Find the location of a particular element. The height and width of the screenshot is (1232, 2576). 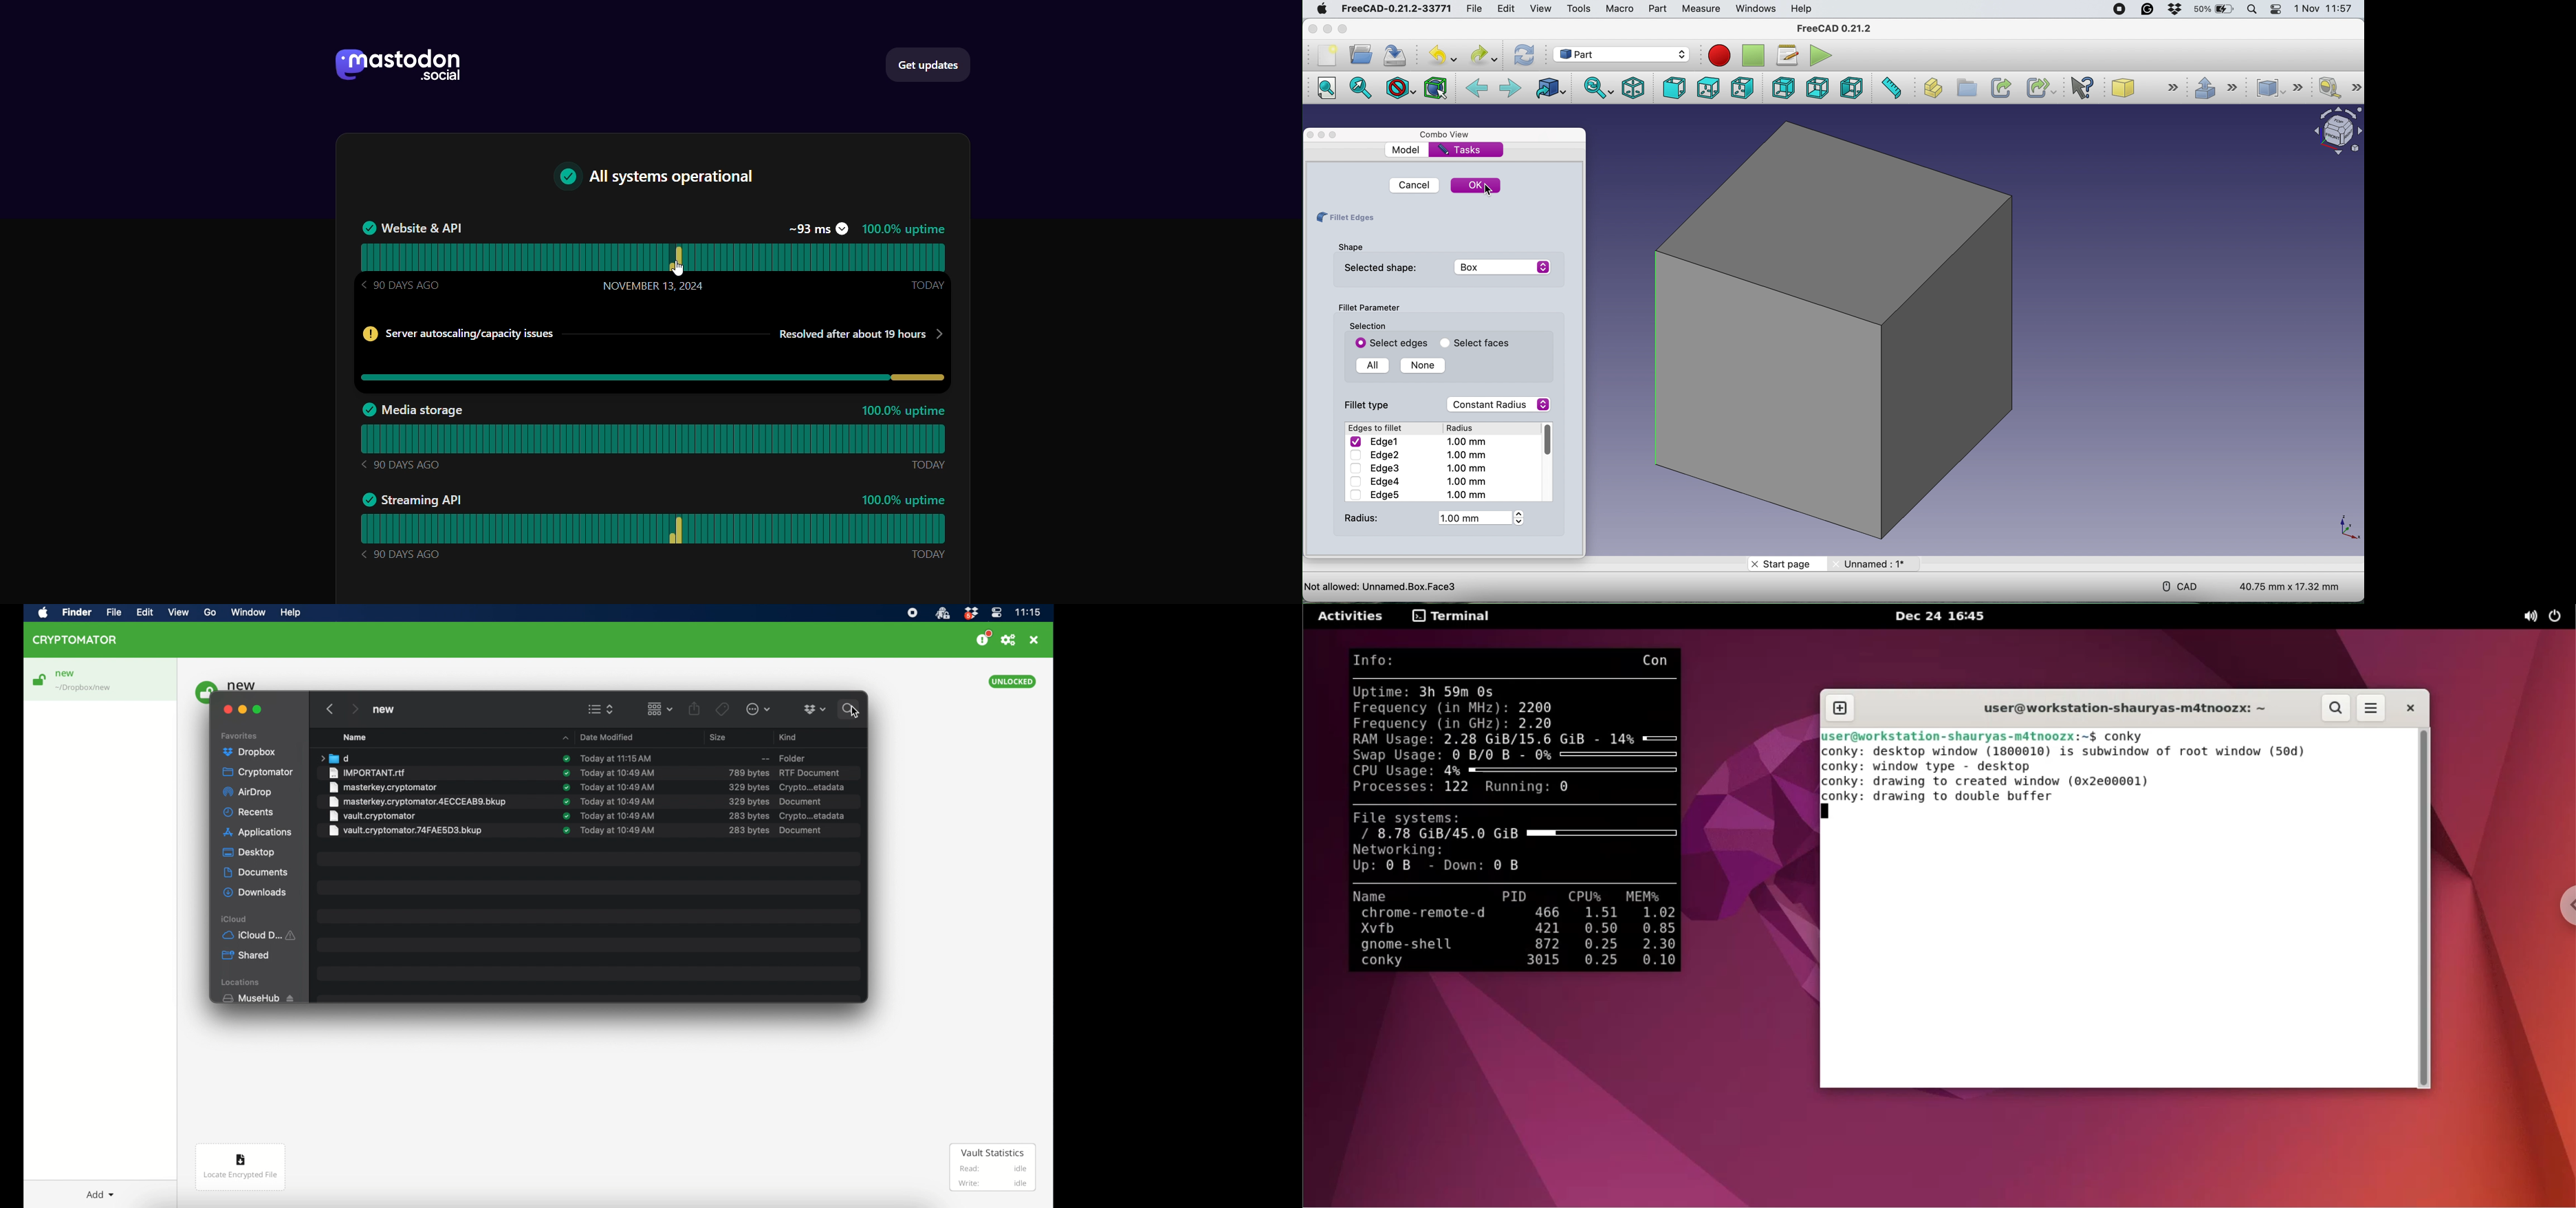

control center is located at coordinates (2277, 10).